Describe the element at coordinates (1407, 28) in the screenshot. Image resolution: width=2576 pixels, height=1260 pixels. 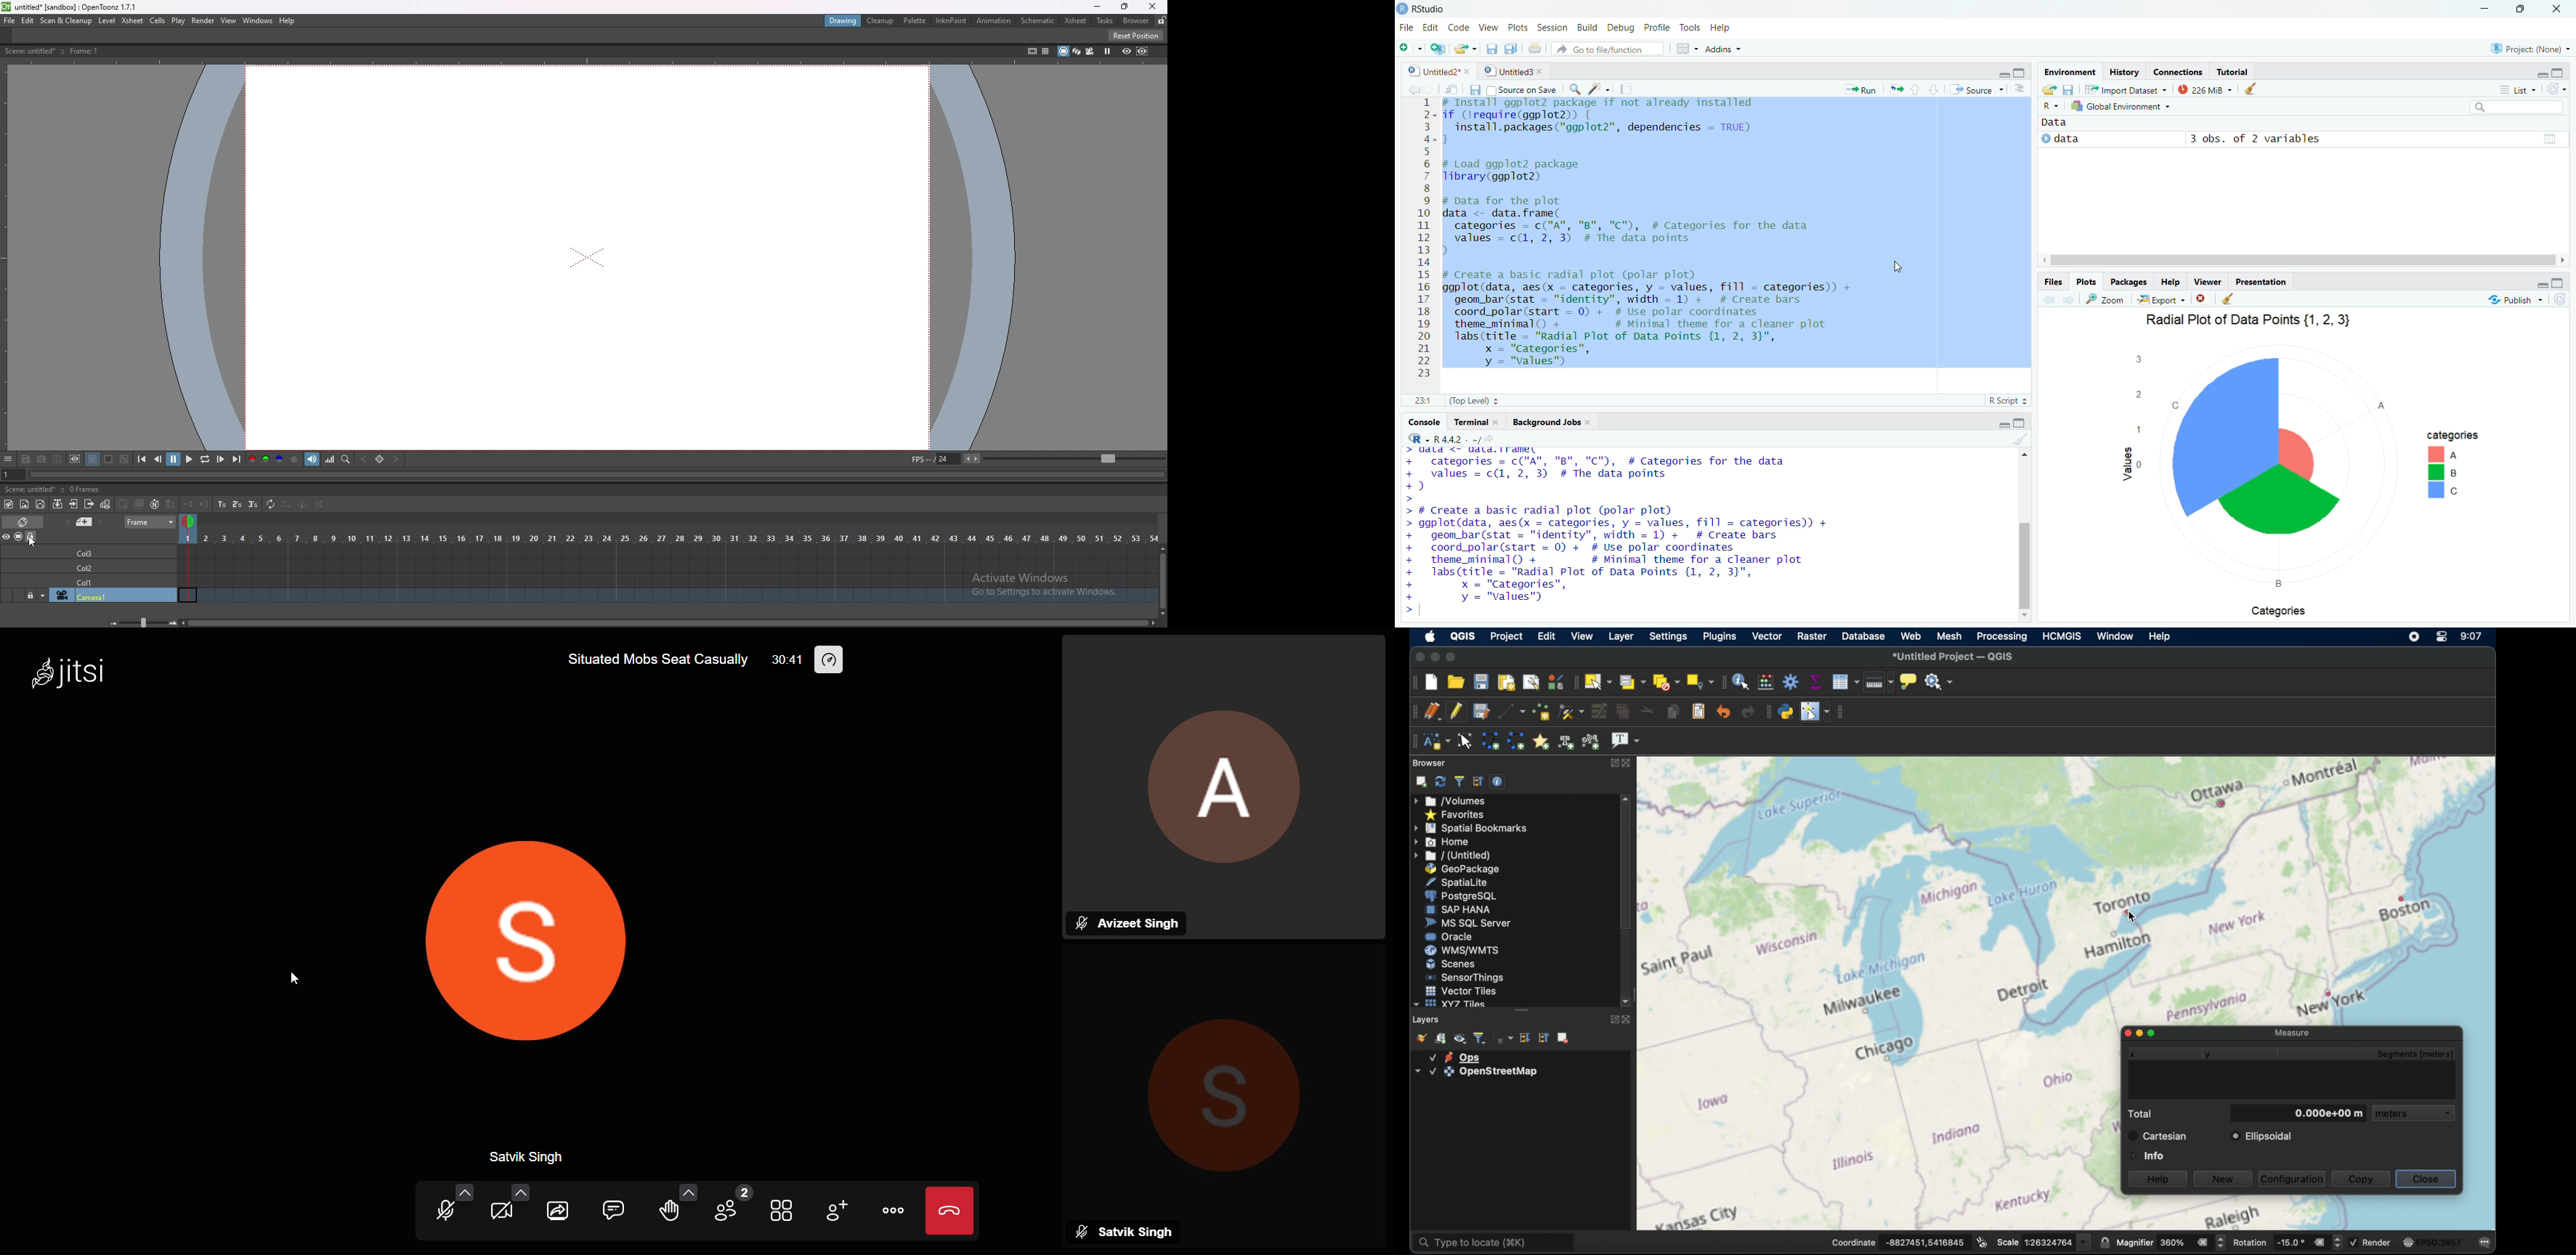
I see `File` at that location.